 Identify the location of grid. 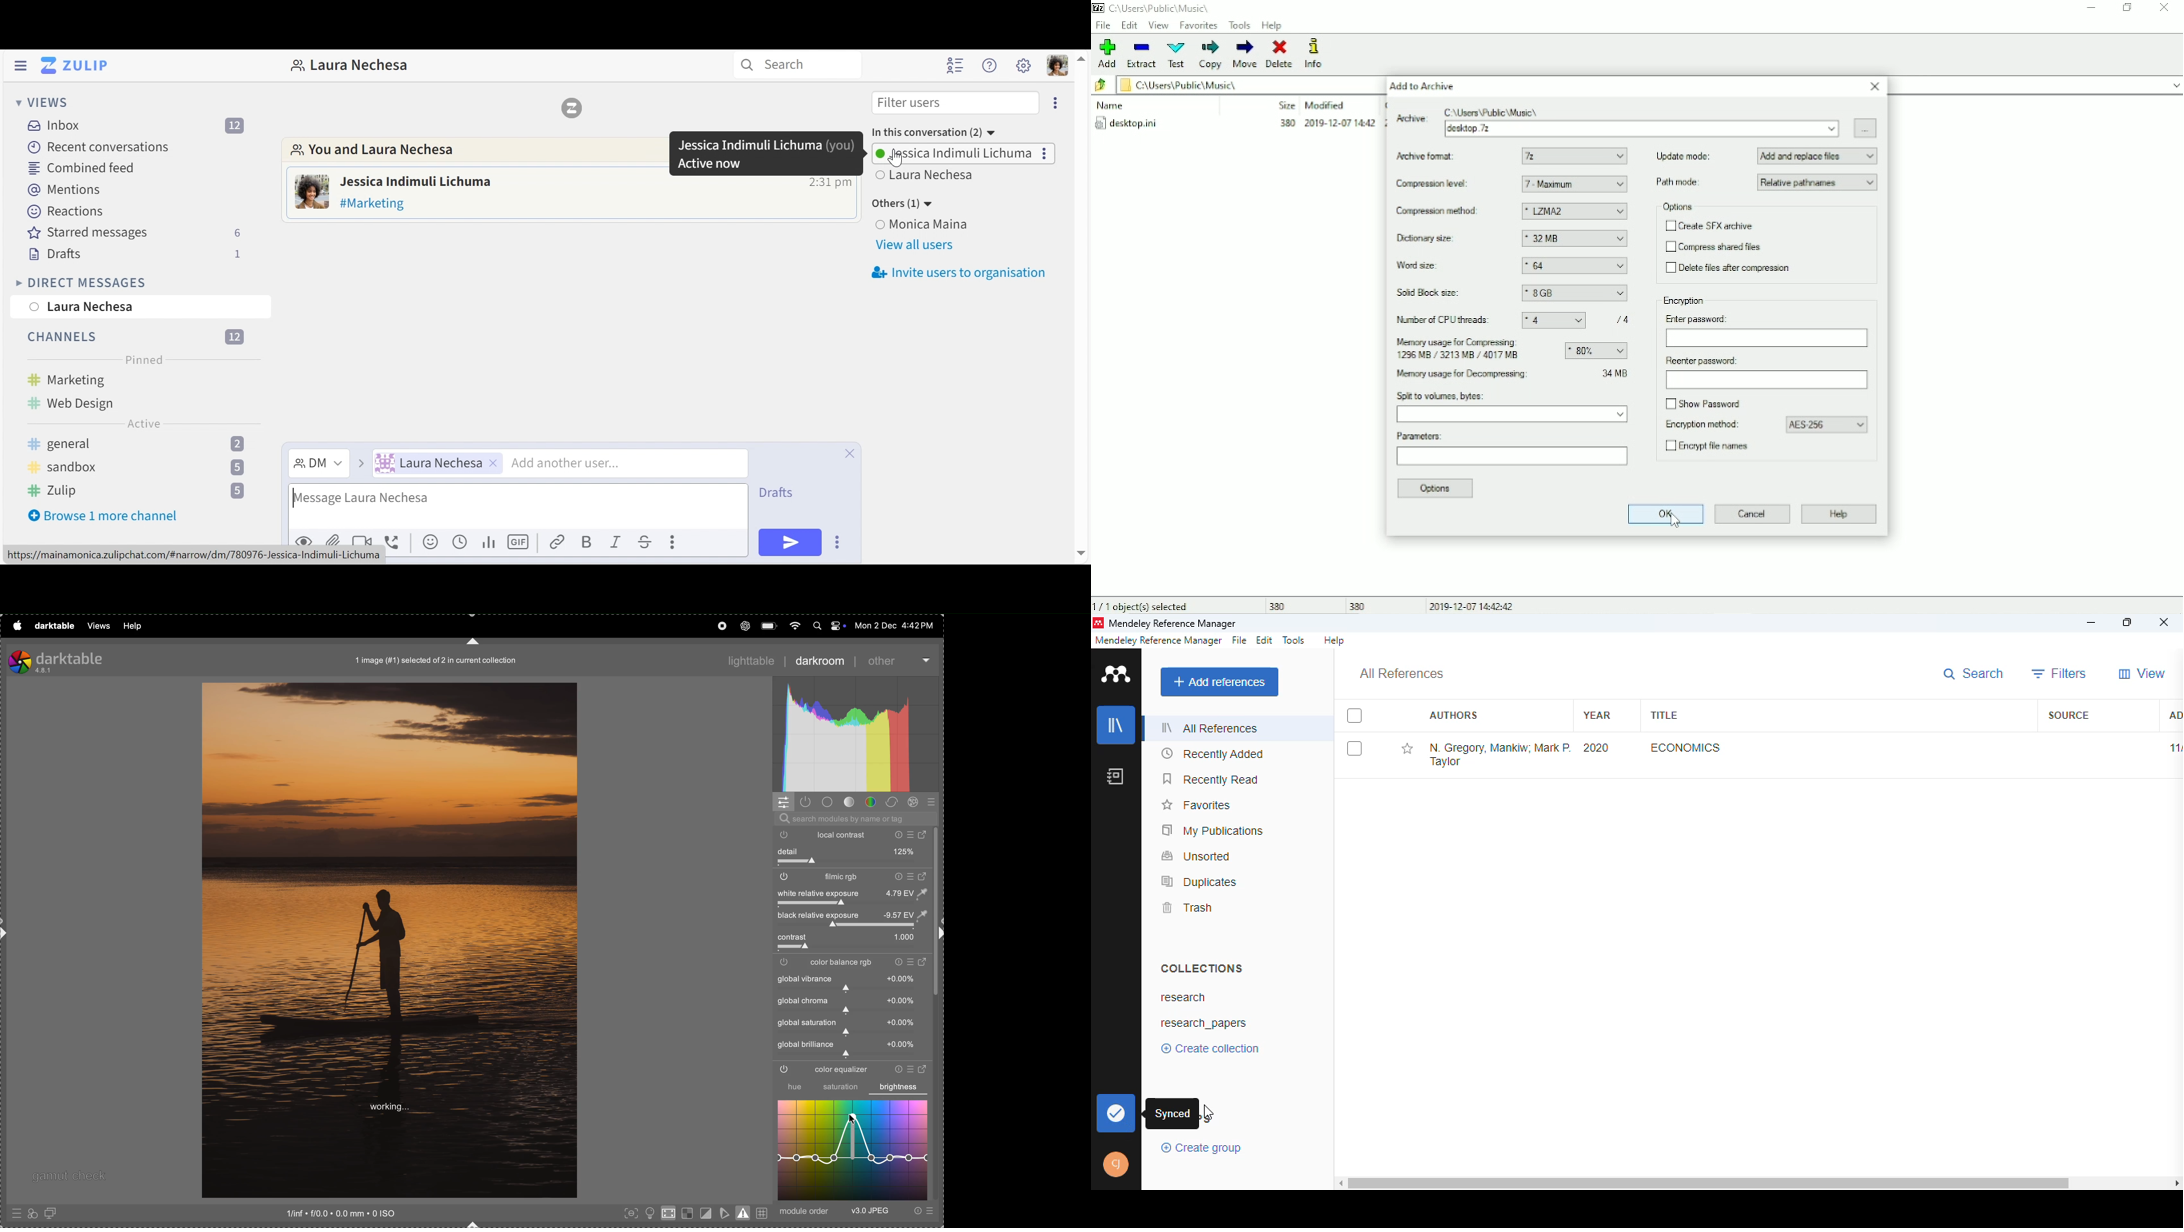
(763, 1212).